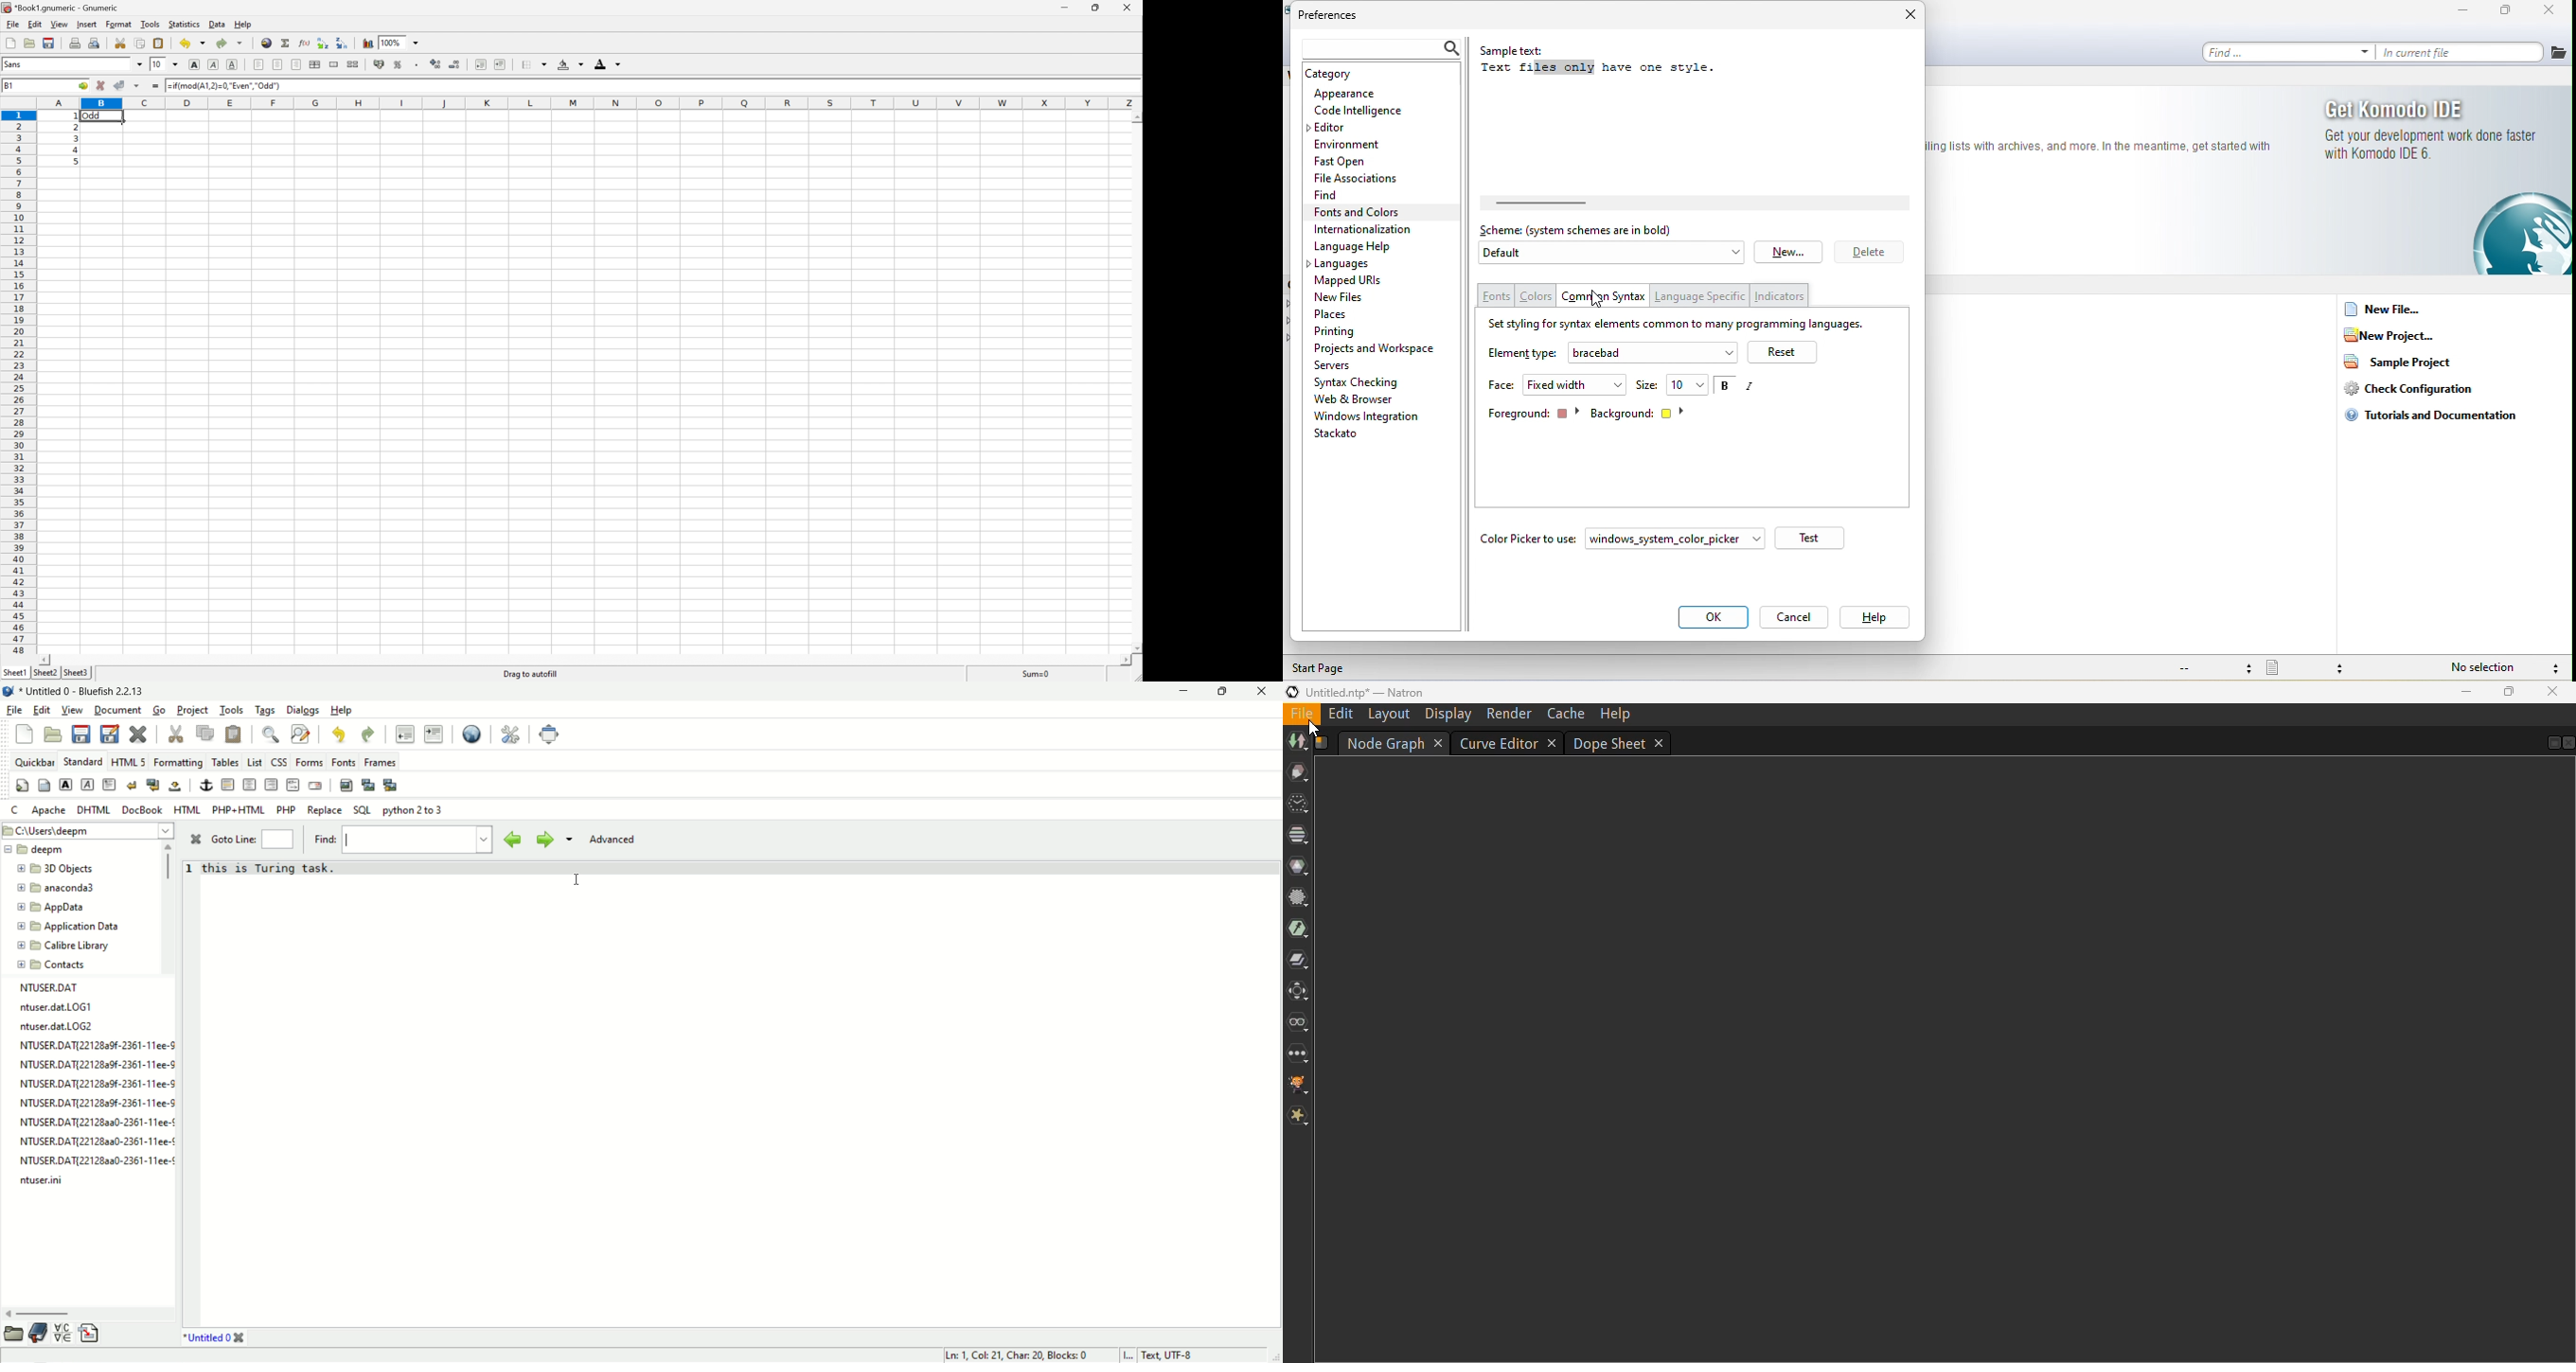  What do you see at coordinates (110, 784) in the screenshot?
I see `pragraph` at bounding box center [110, 784].